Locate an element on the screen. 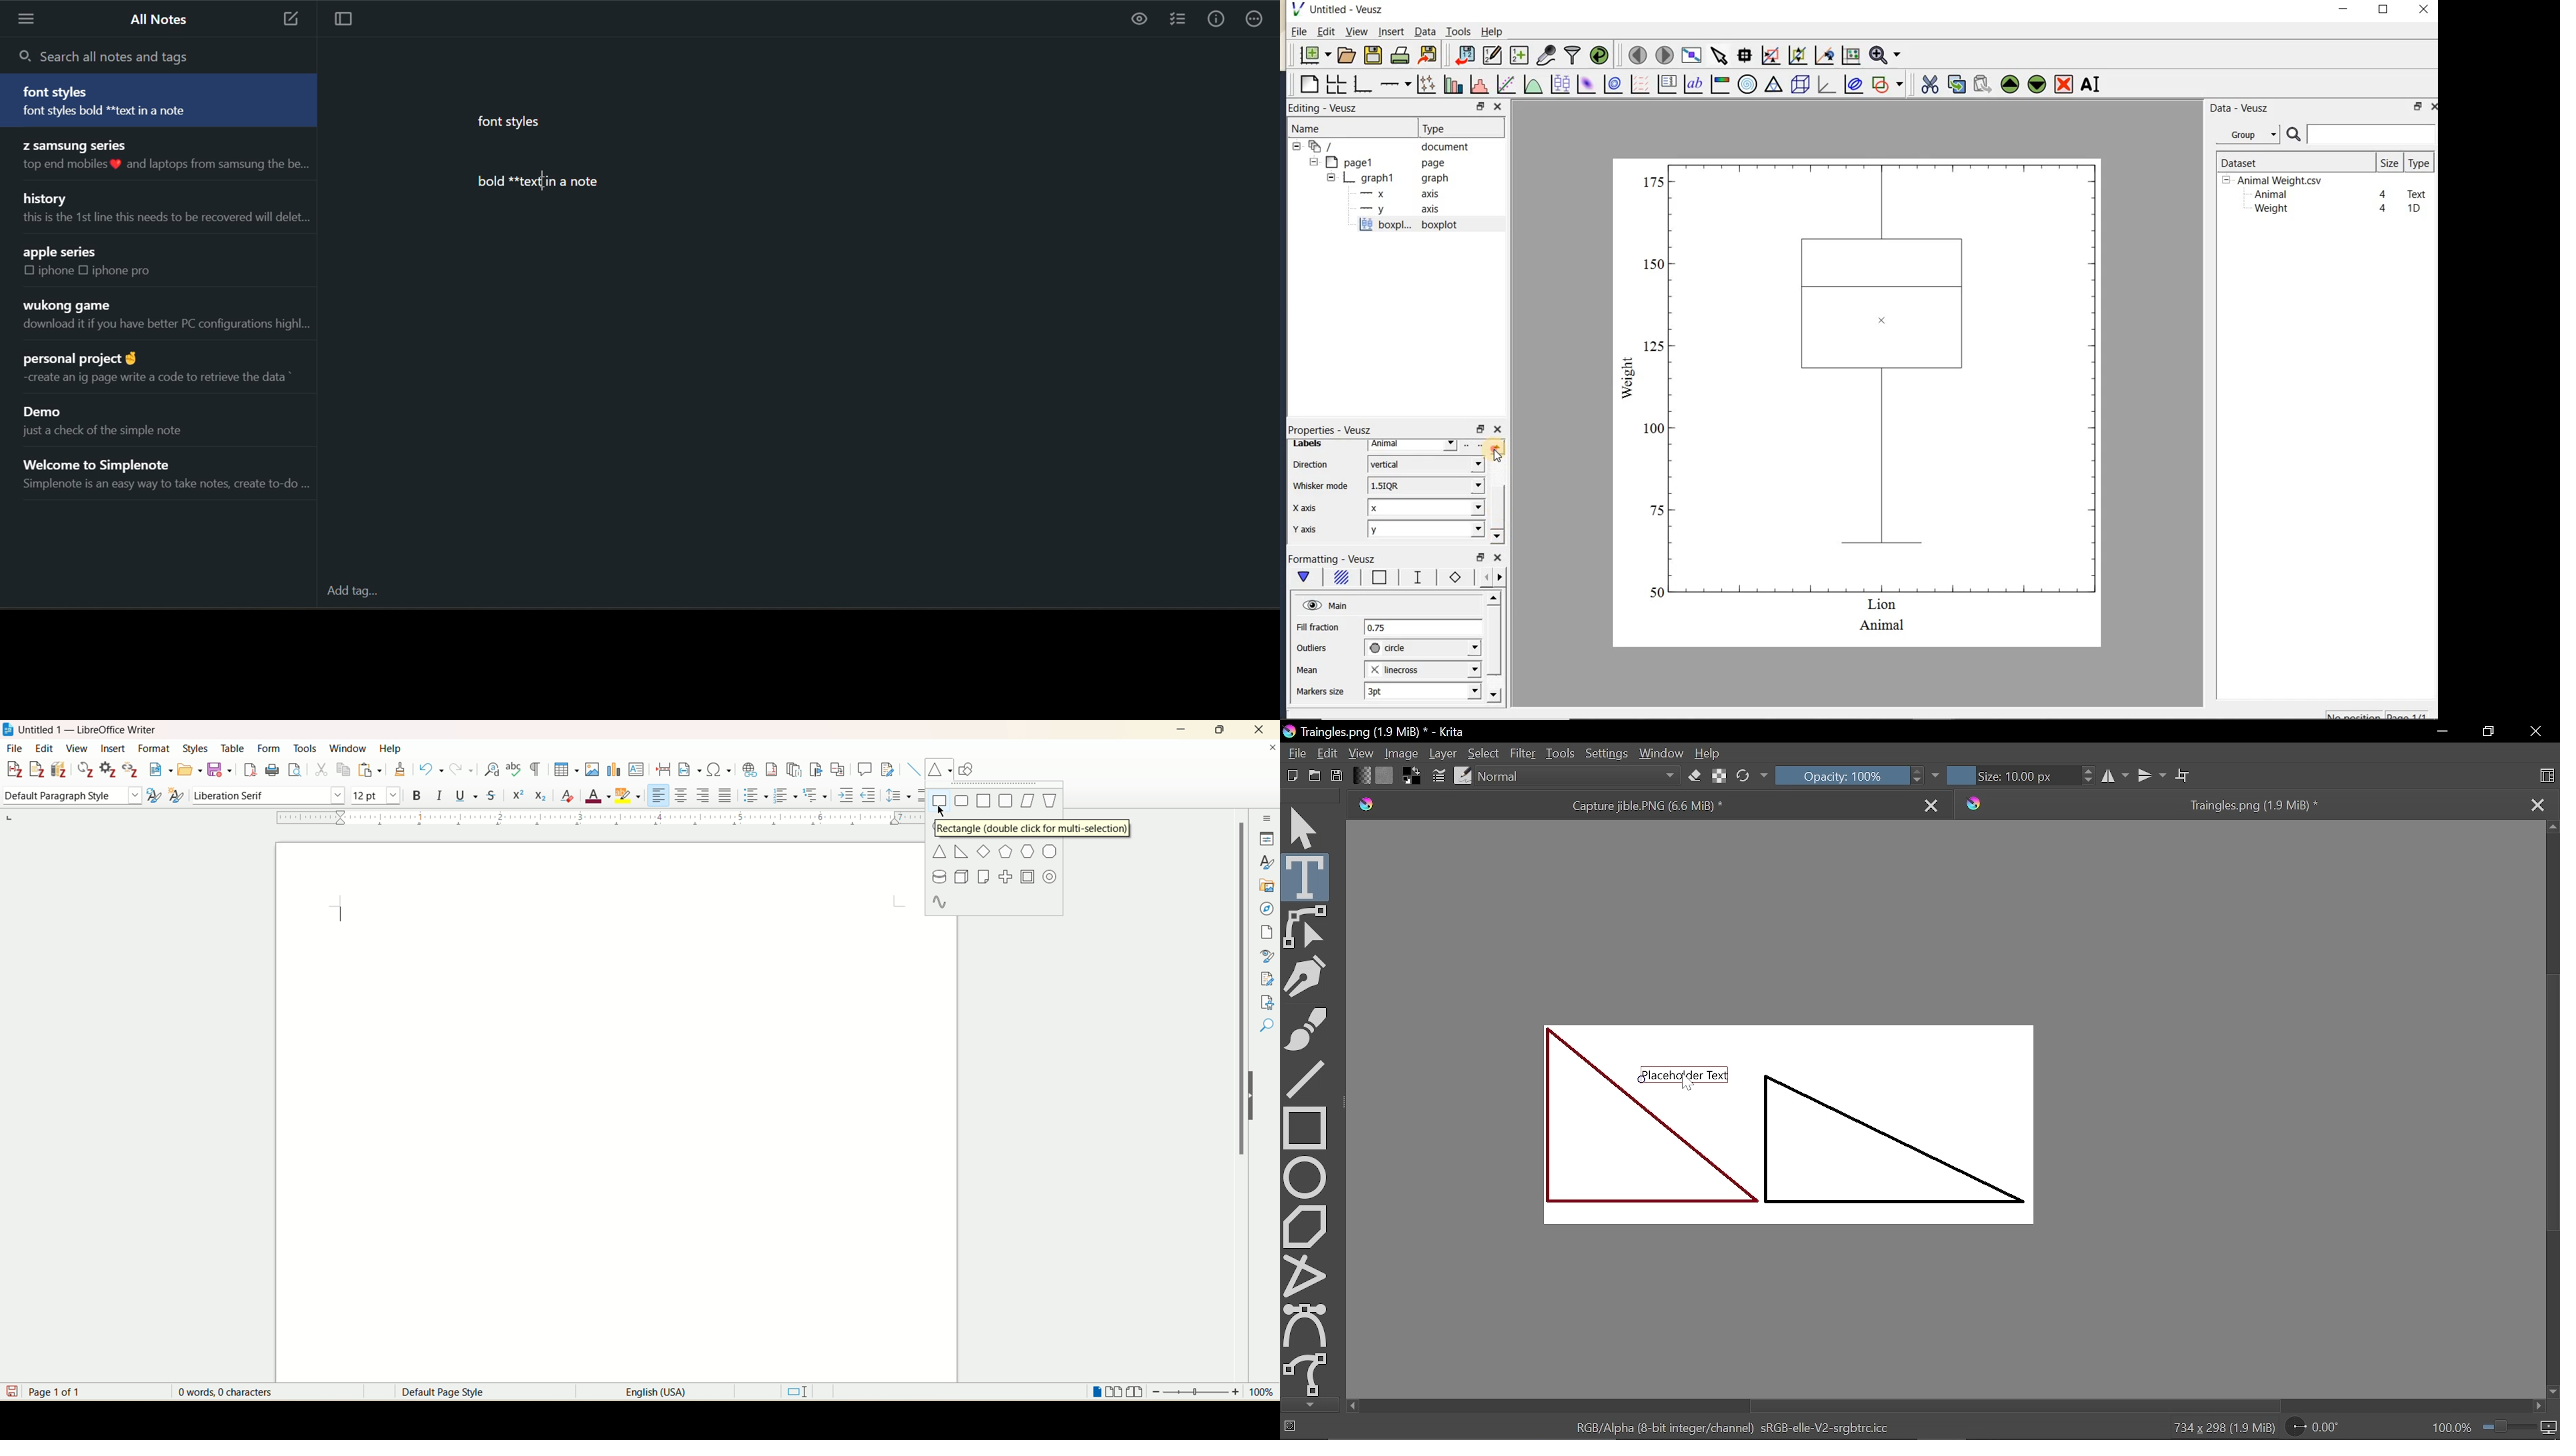 This screenshot has height=1456, width=2576. add note is located at coordinates (37, 770).